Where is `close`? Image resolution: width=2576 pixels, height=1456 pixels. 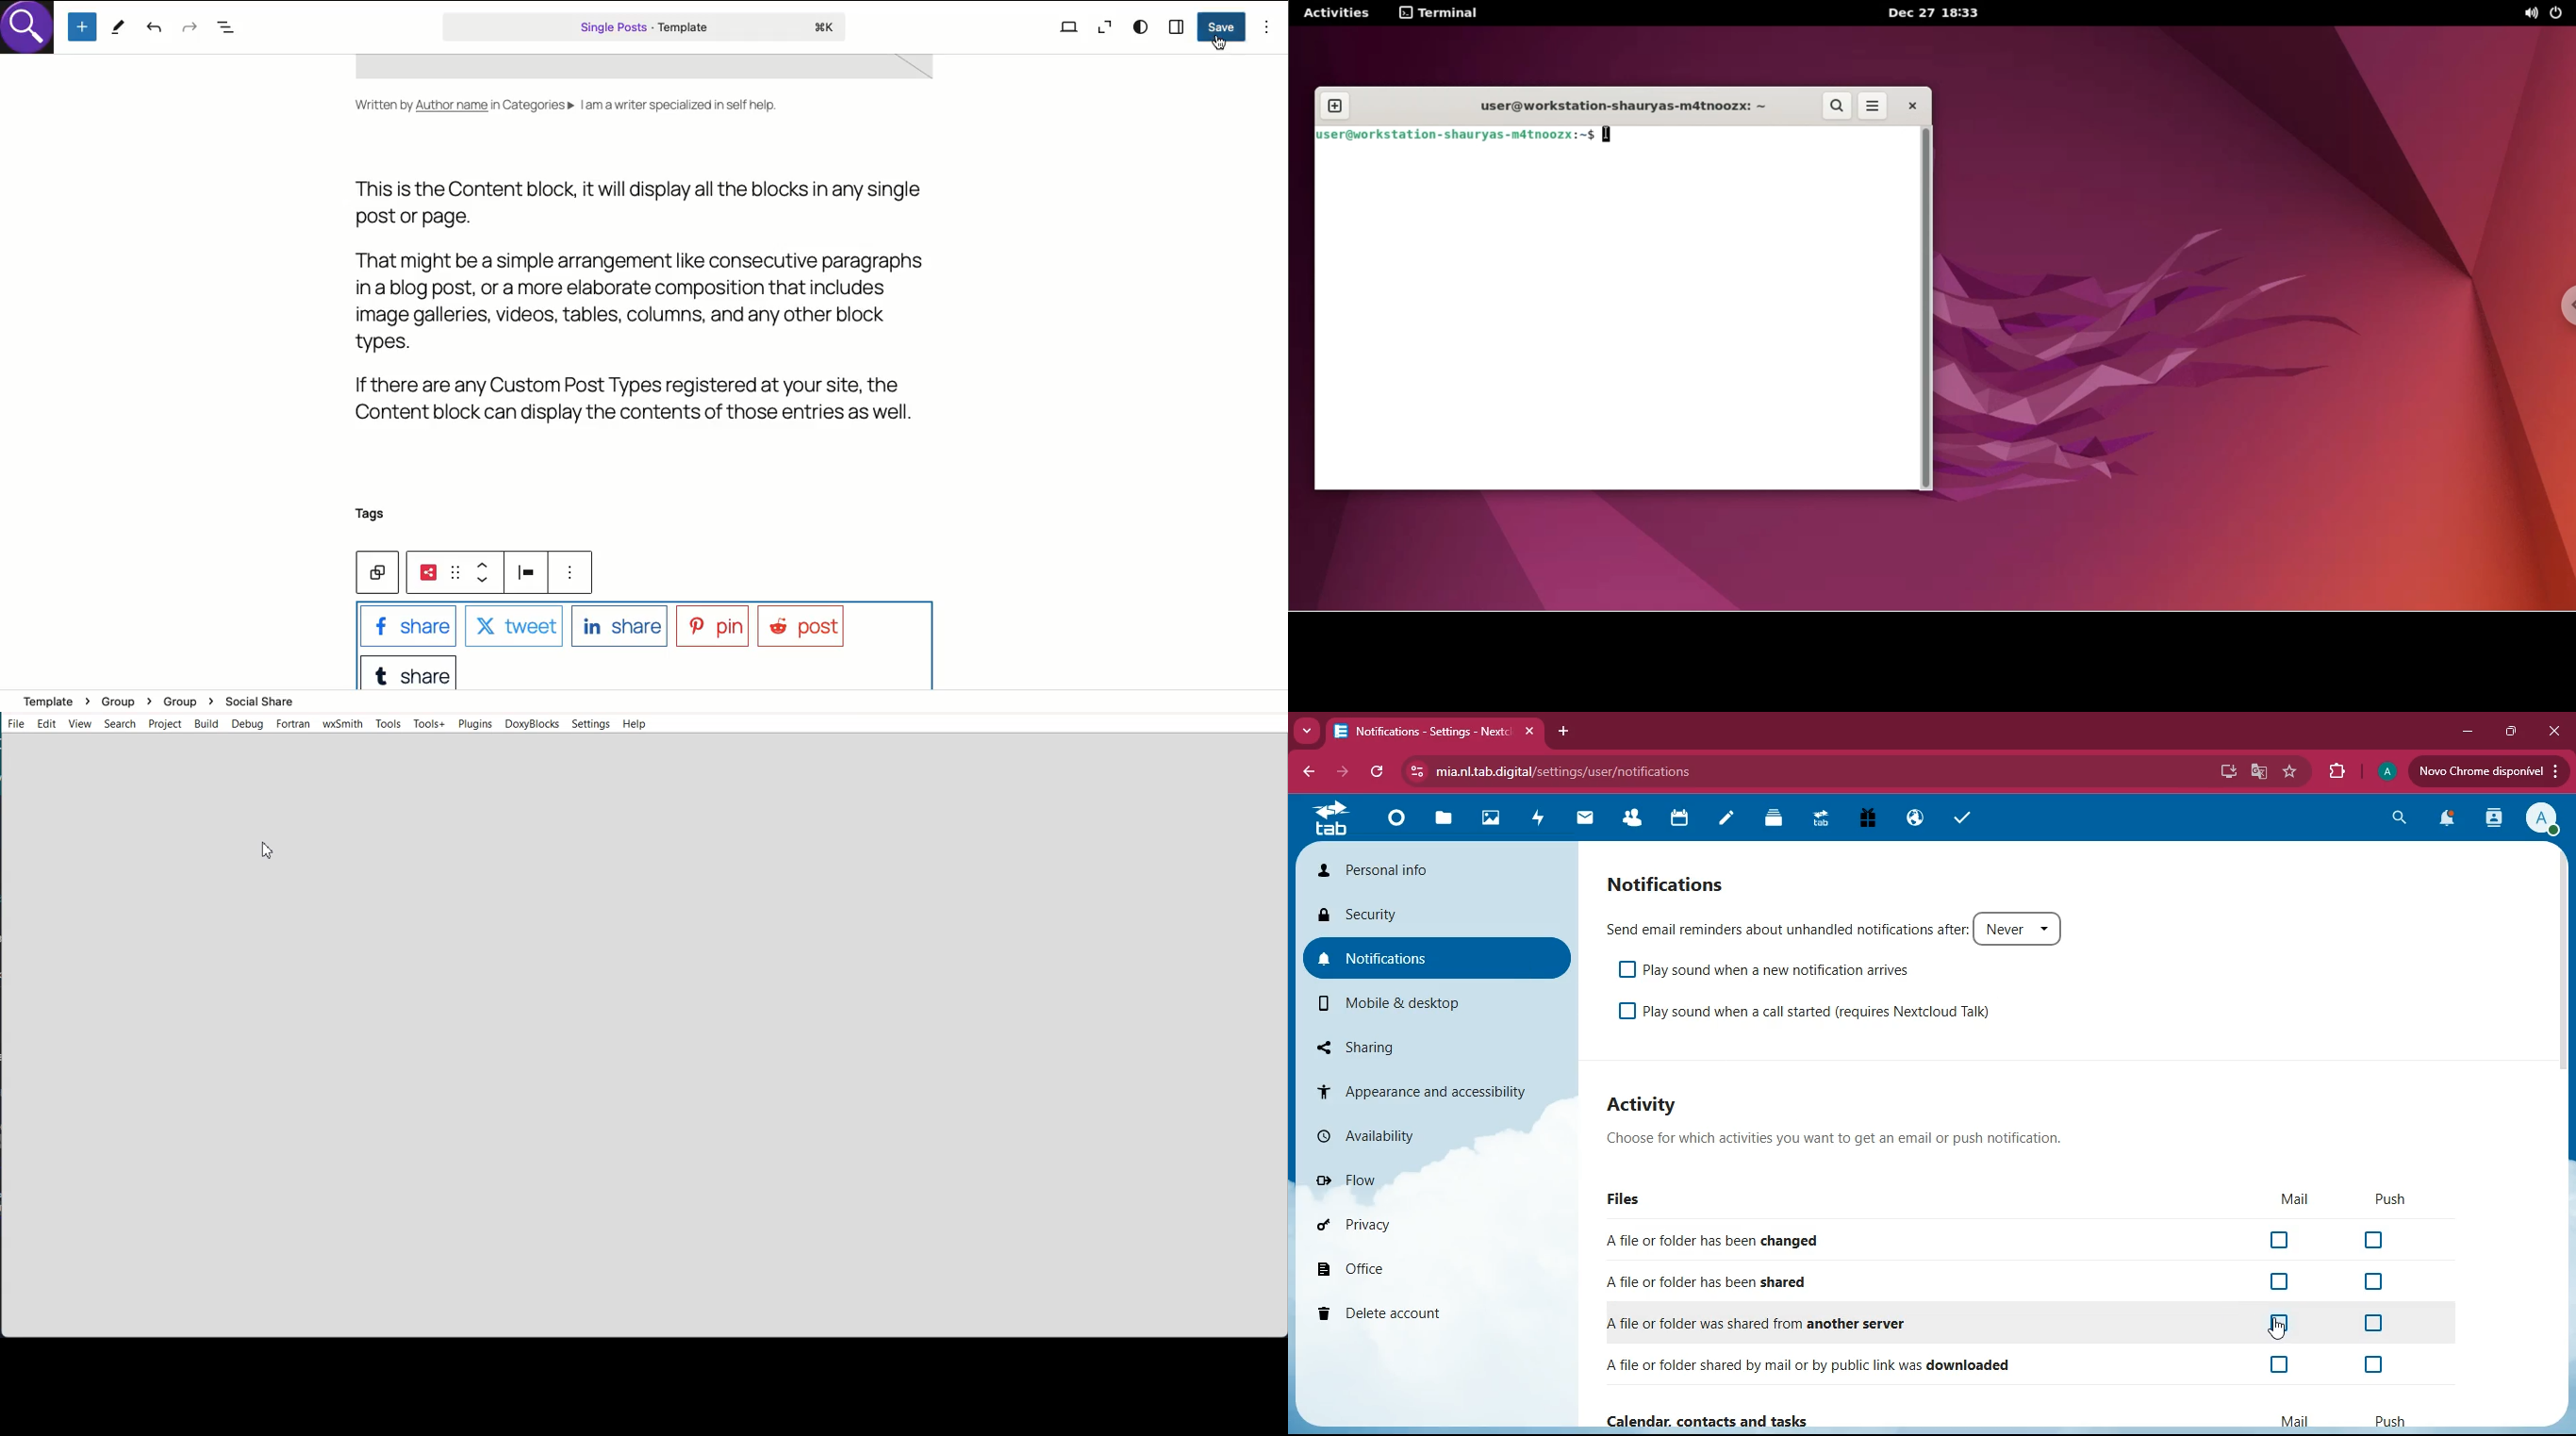 close is located at coordinates (2557, 731).